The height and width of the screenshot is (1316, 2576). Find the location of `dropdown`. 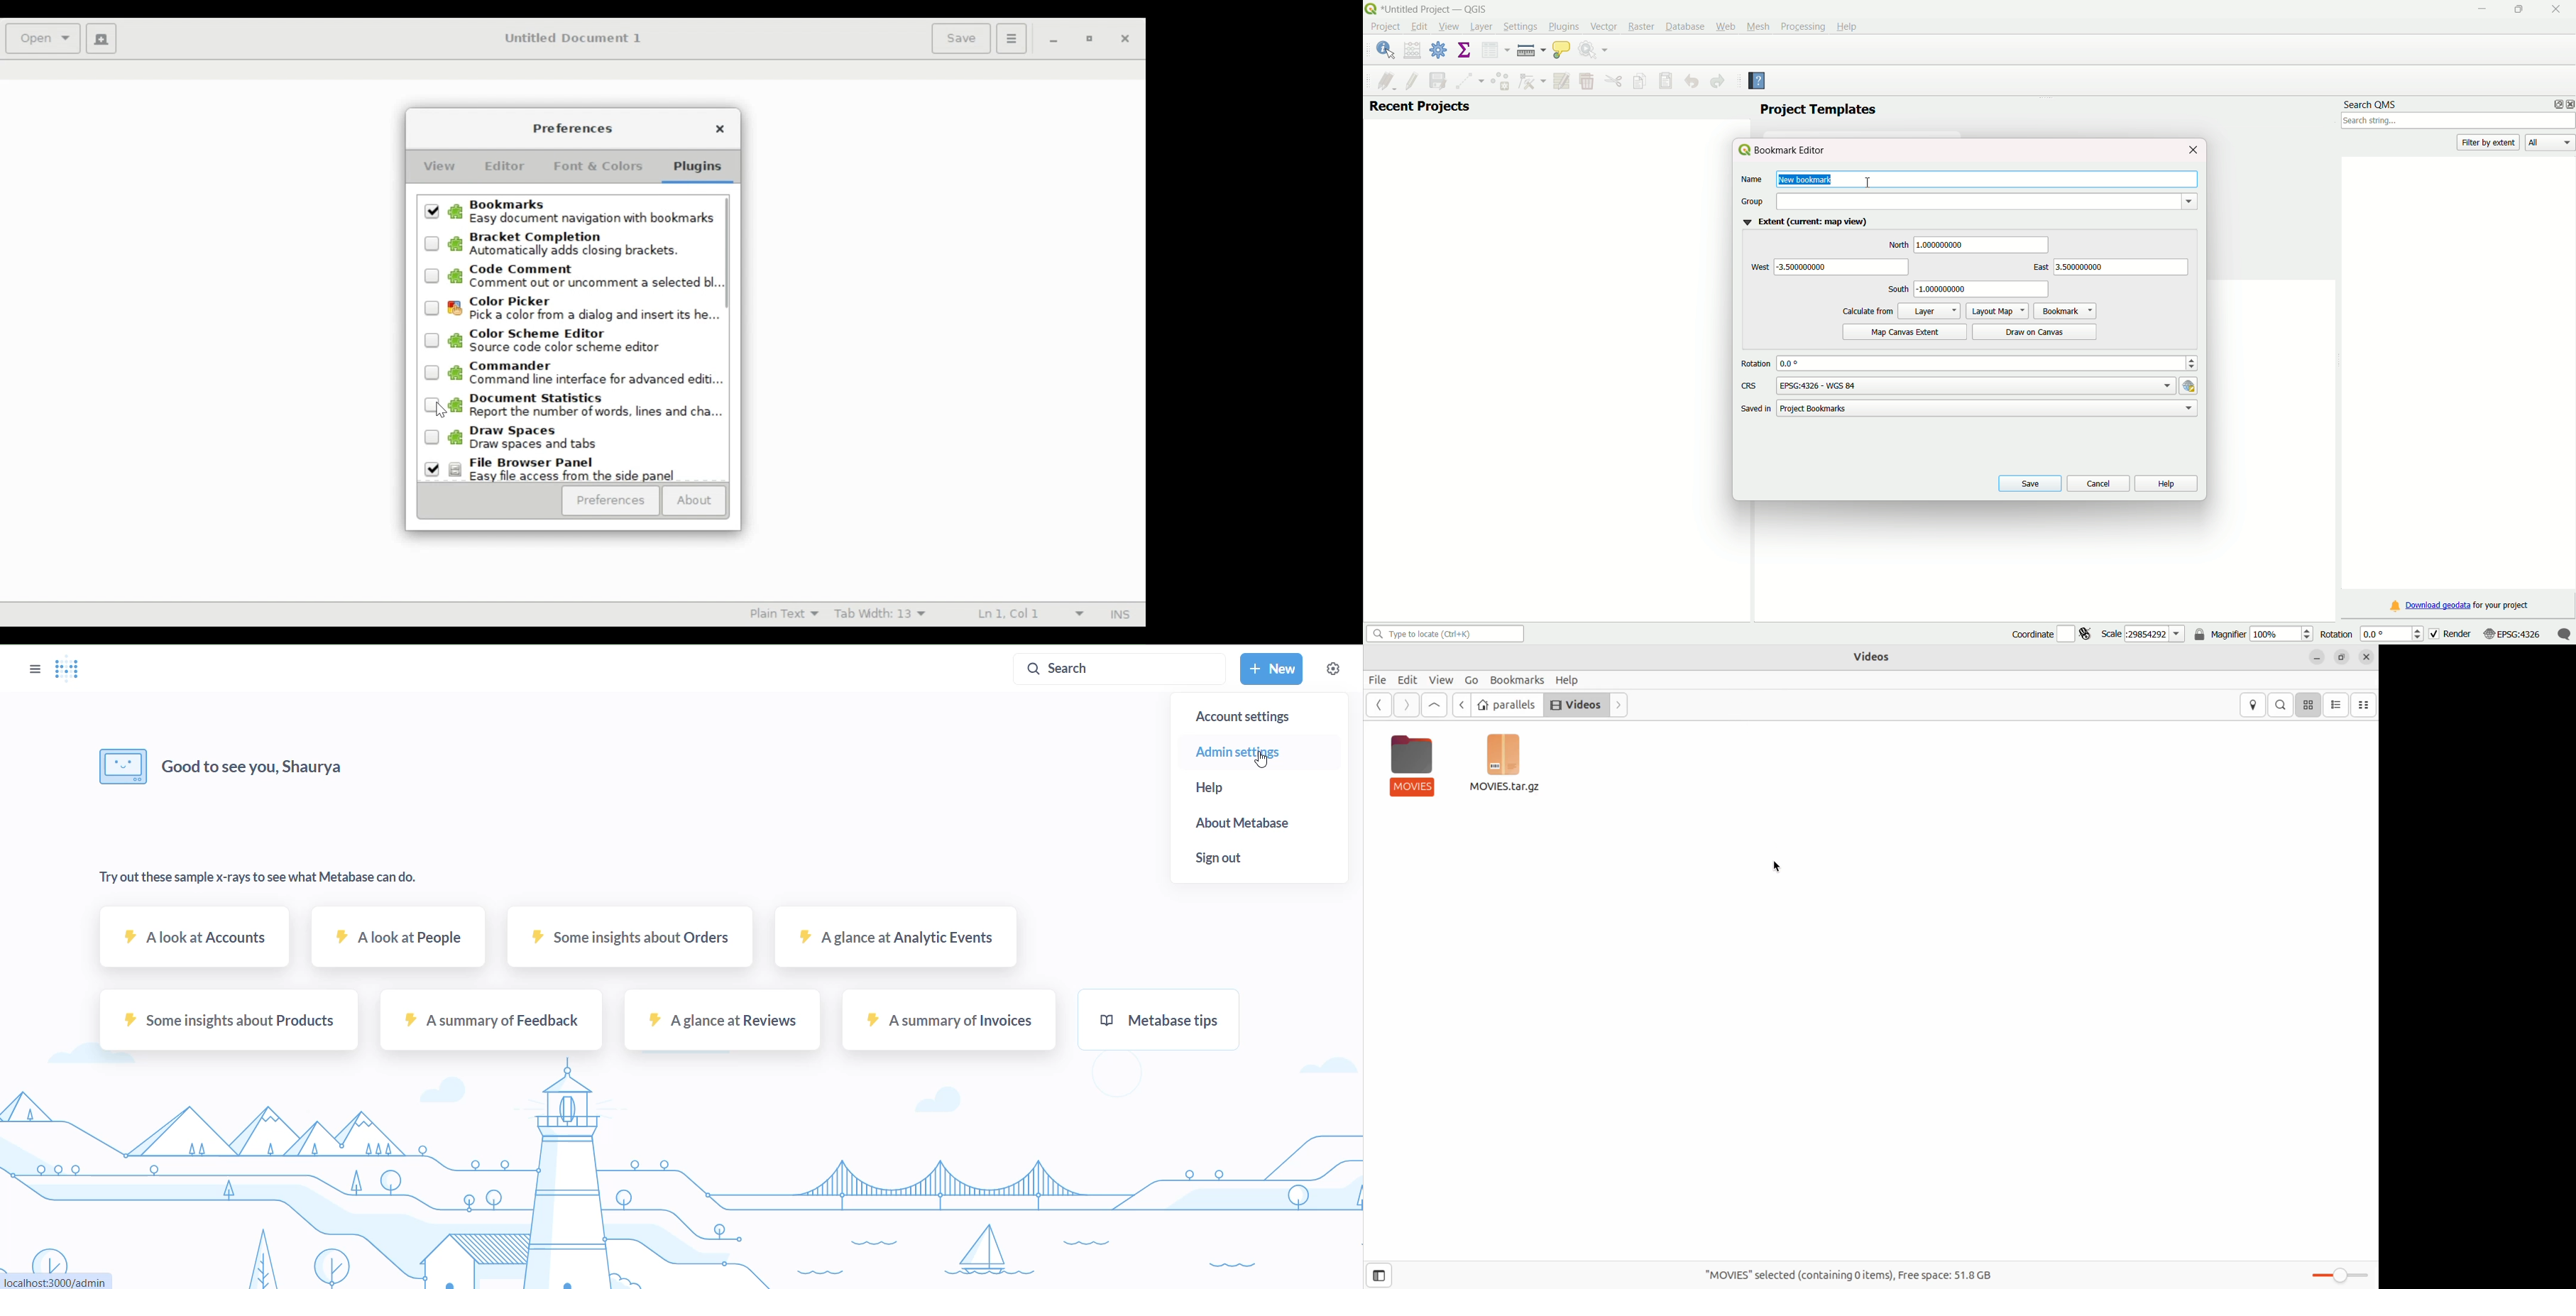

dropdown is located at coordinates (1985, 201).